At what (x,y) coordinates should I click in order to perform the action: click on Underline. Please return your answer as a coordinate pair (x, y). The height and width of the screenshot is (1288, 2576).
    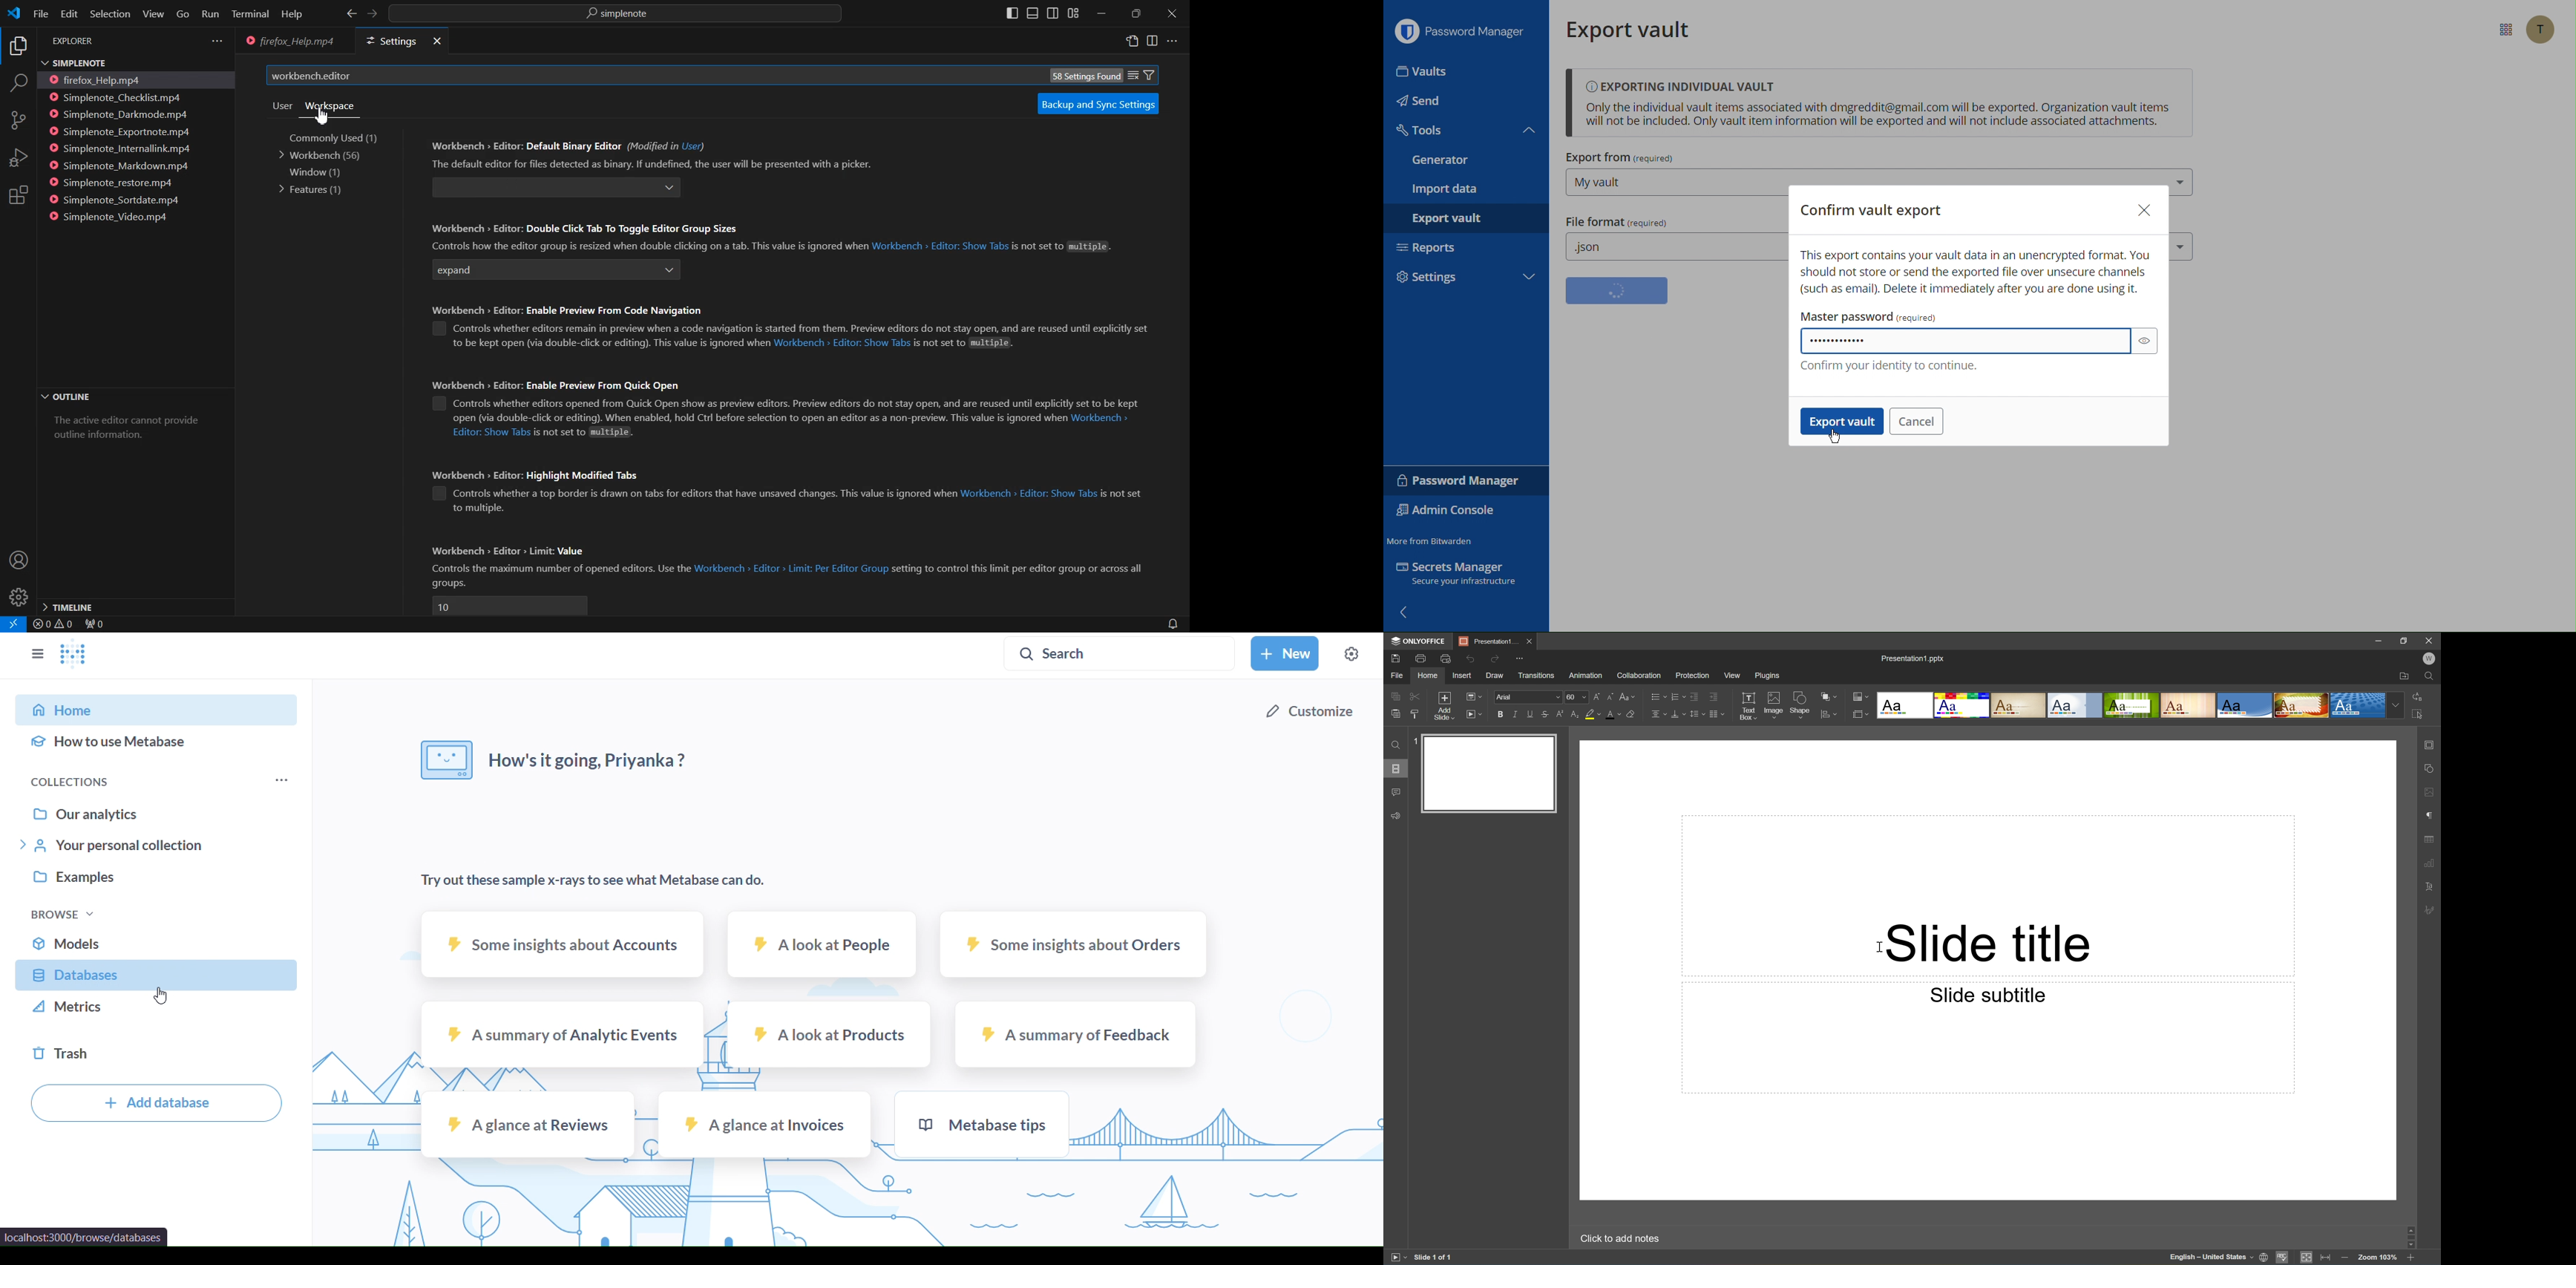
    Looking at the image, I should click on (1529, 715).